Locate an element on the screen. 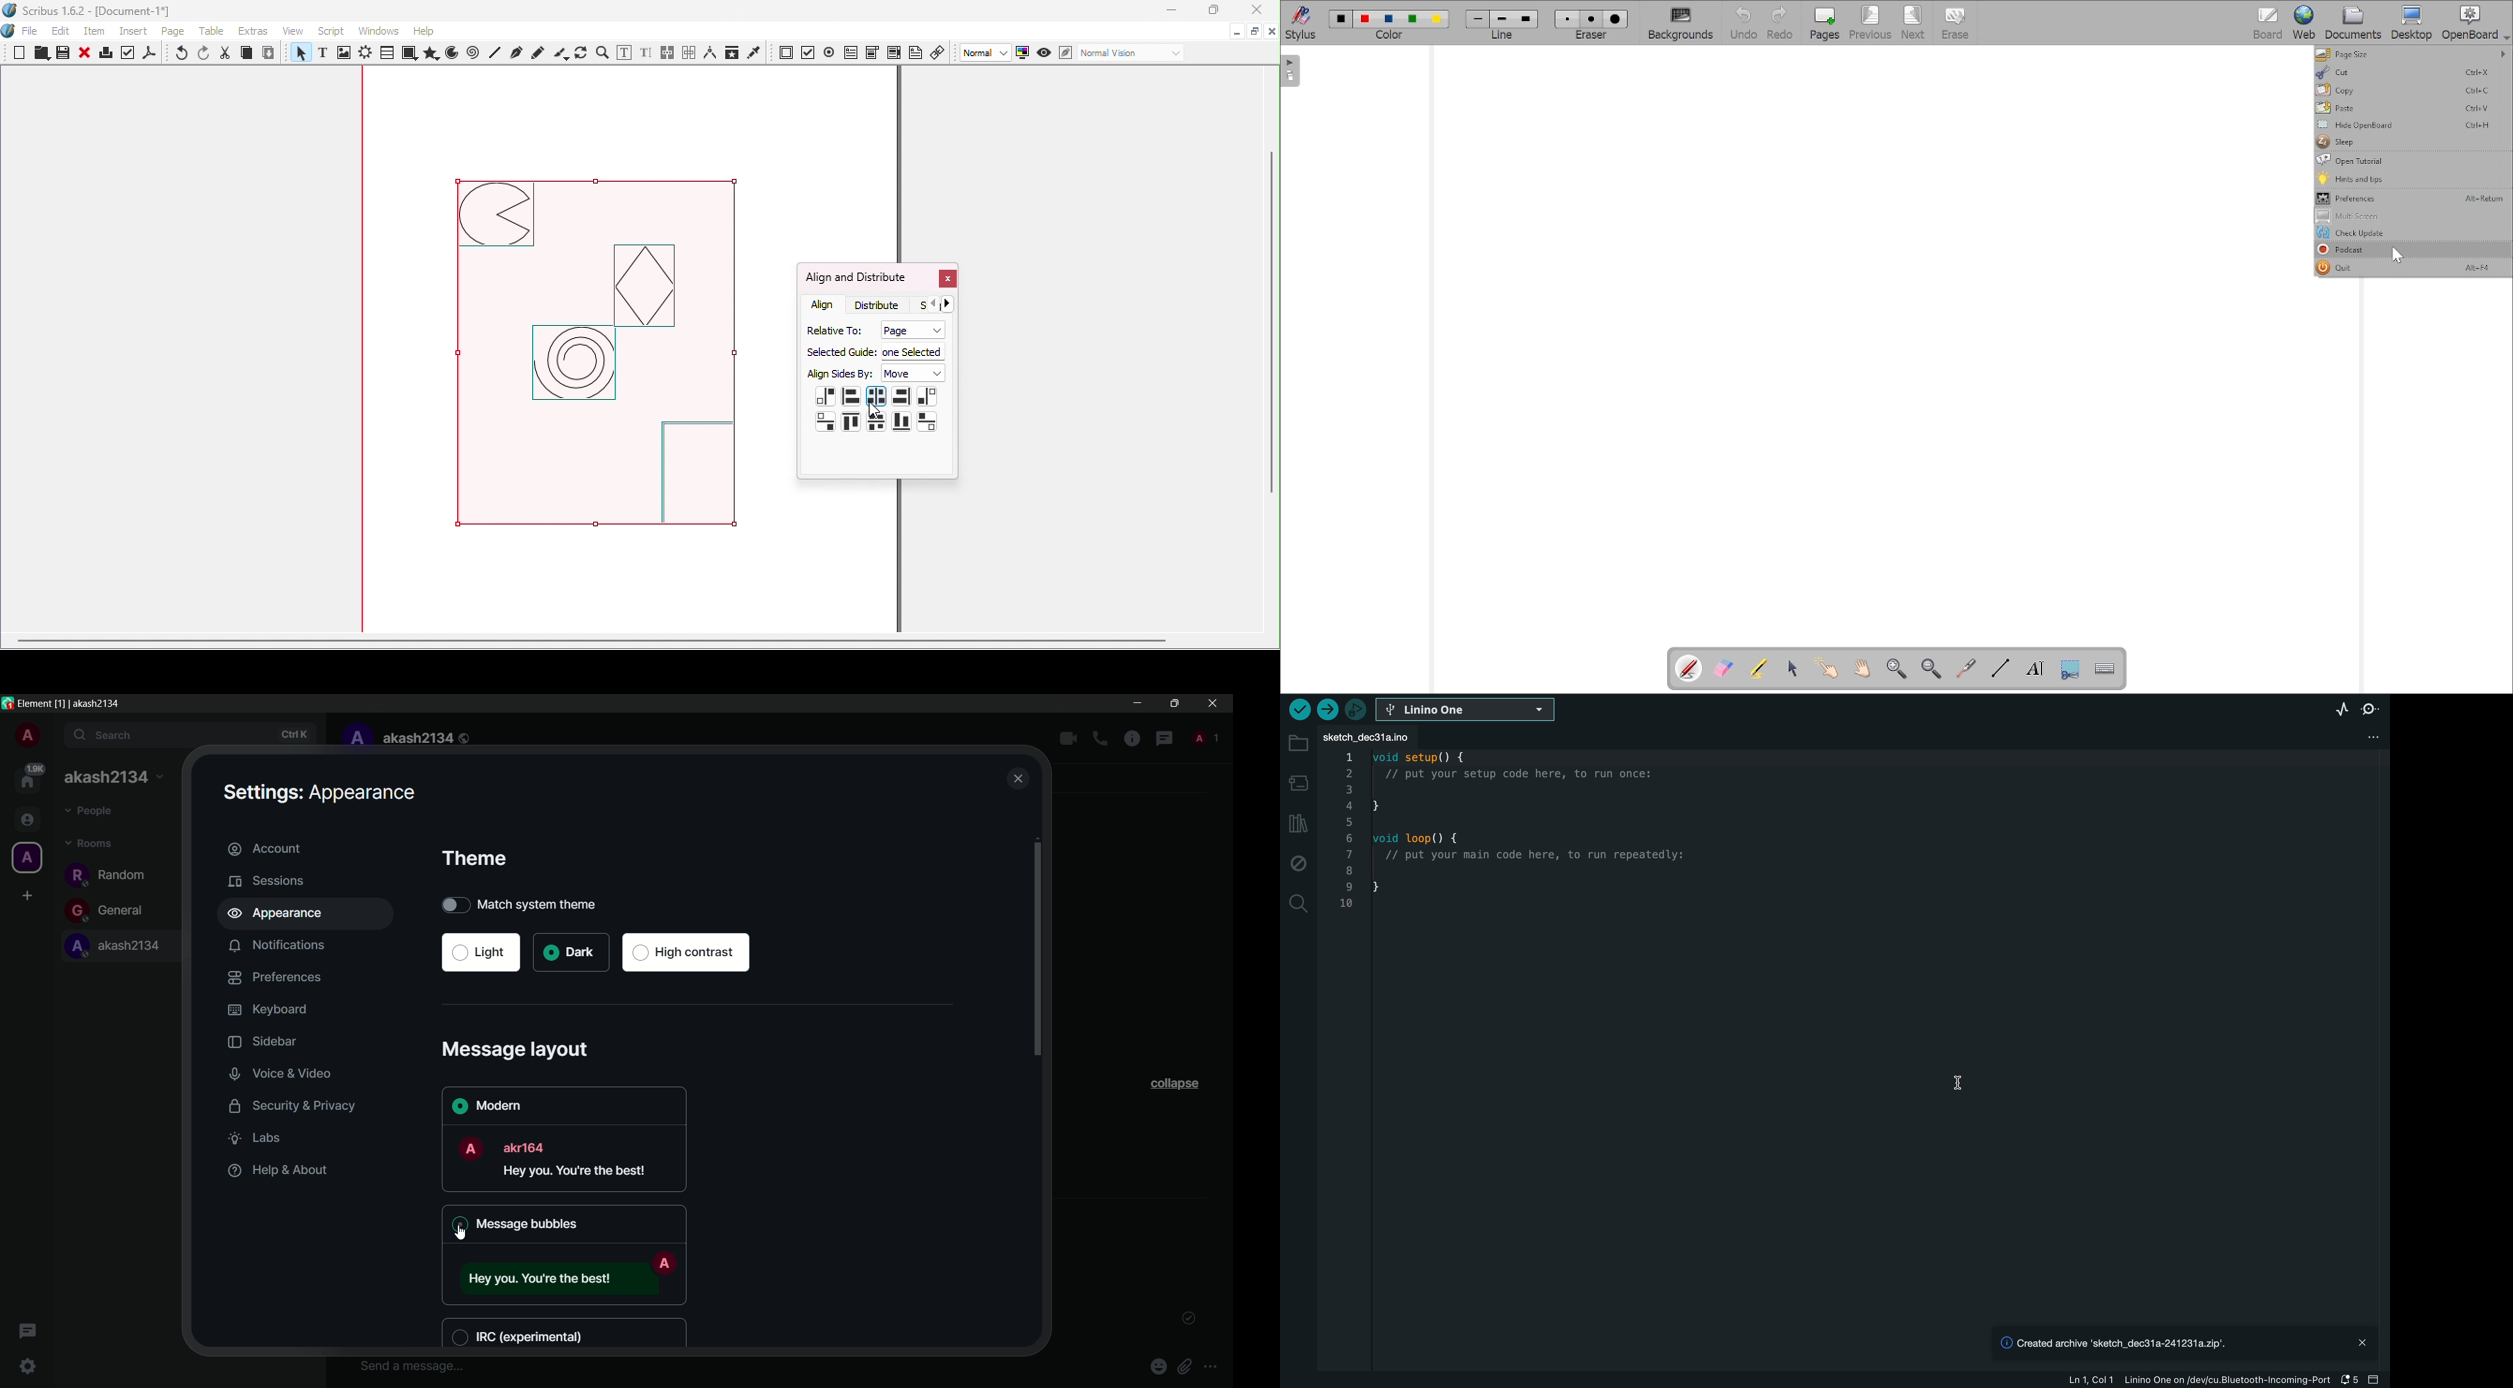 The width and height of the screenshot is (2520, 1400). Settings: Appearance is located at coordinates (318, 792).